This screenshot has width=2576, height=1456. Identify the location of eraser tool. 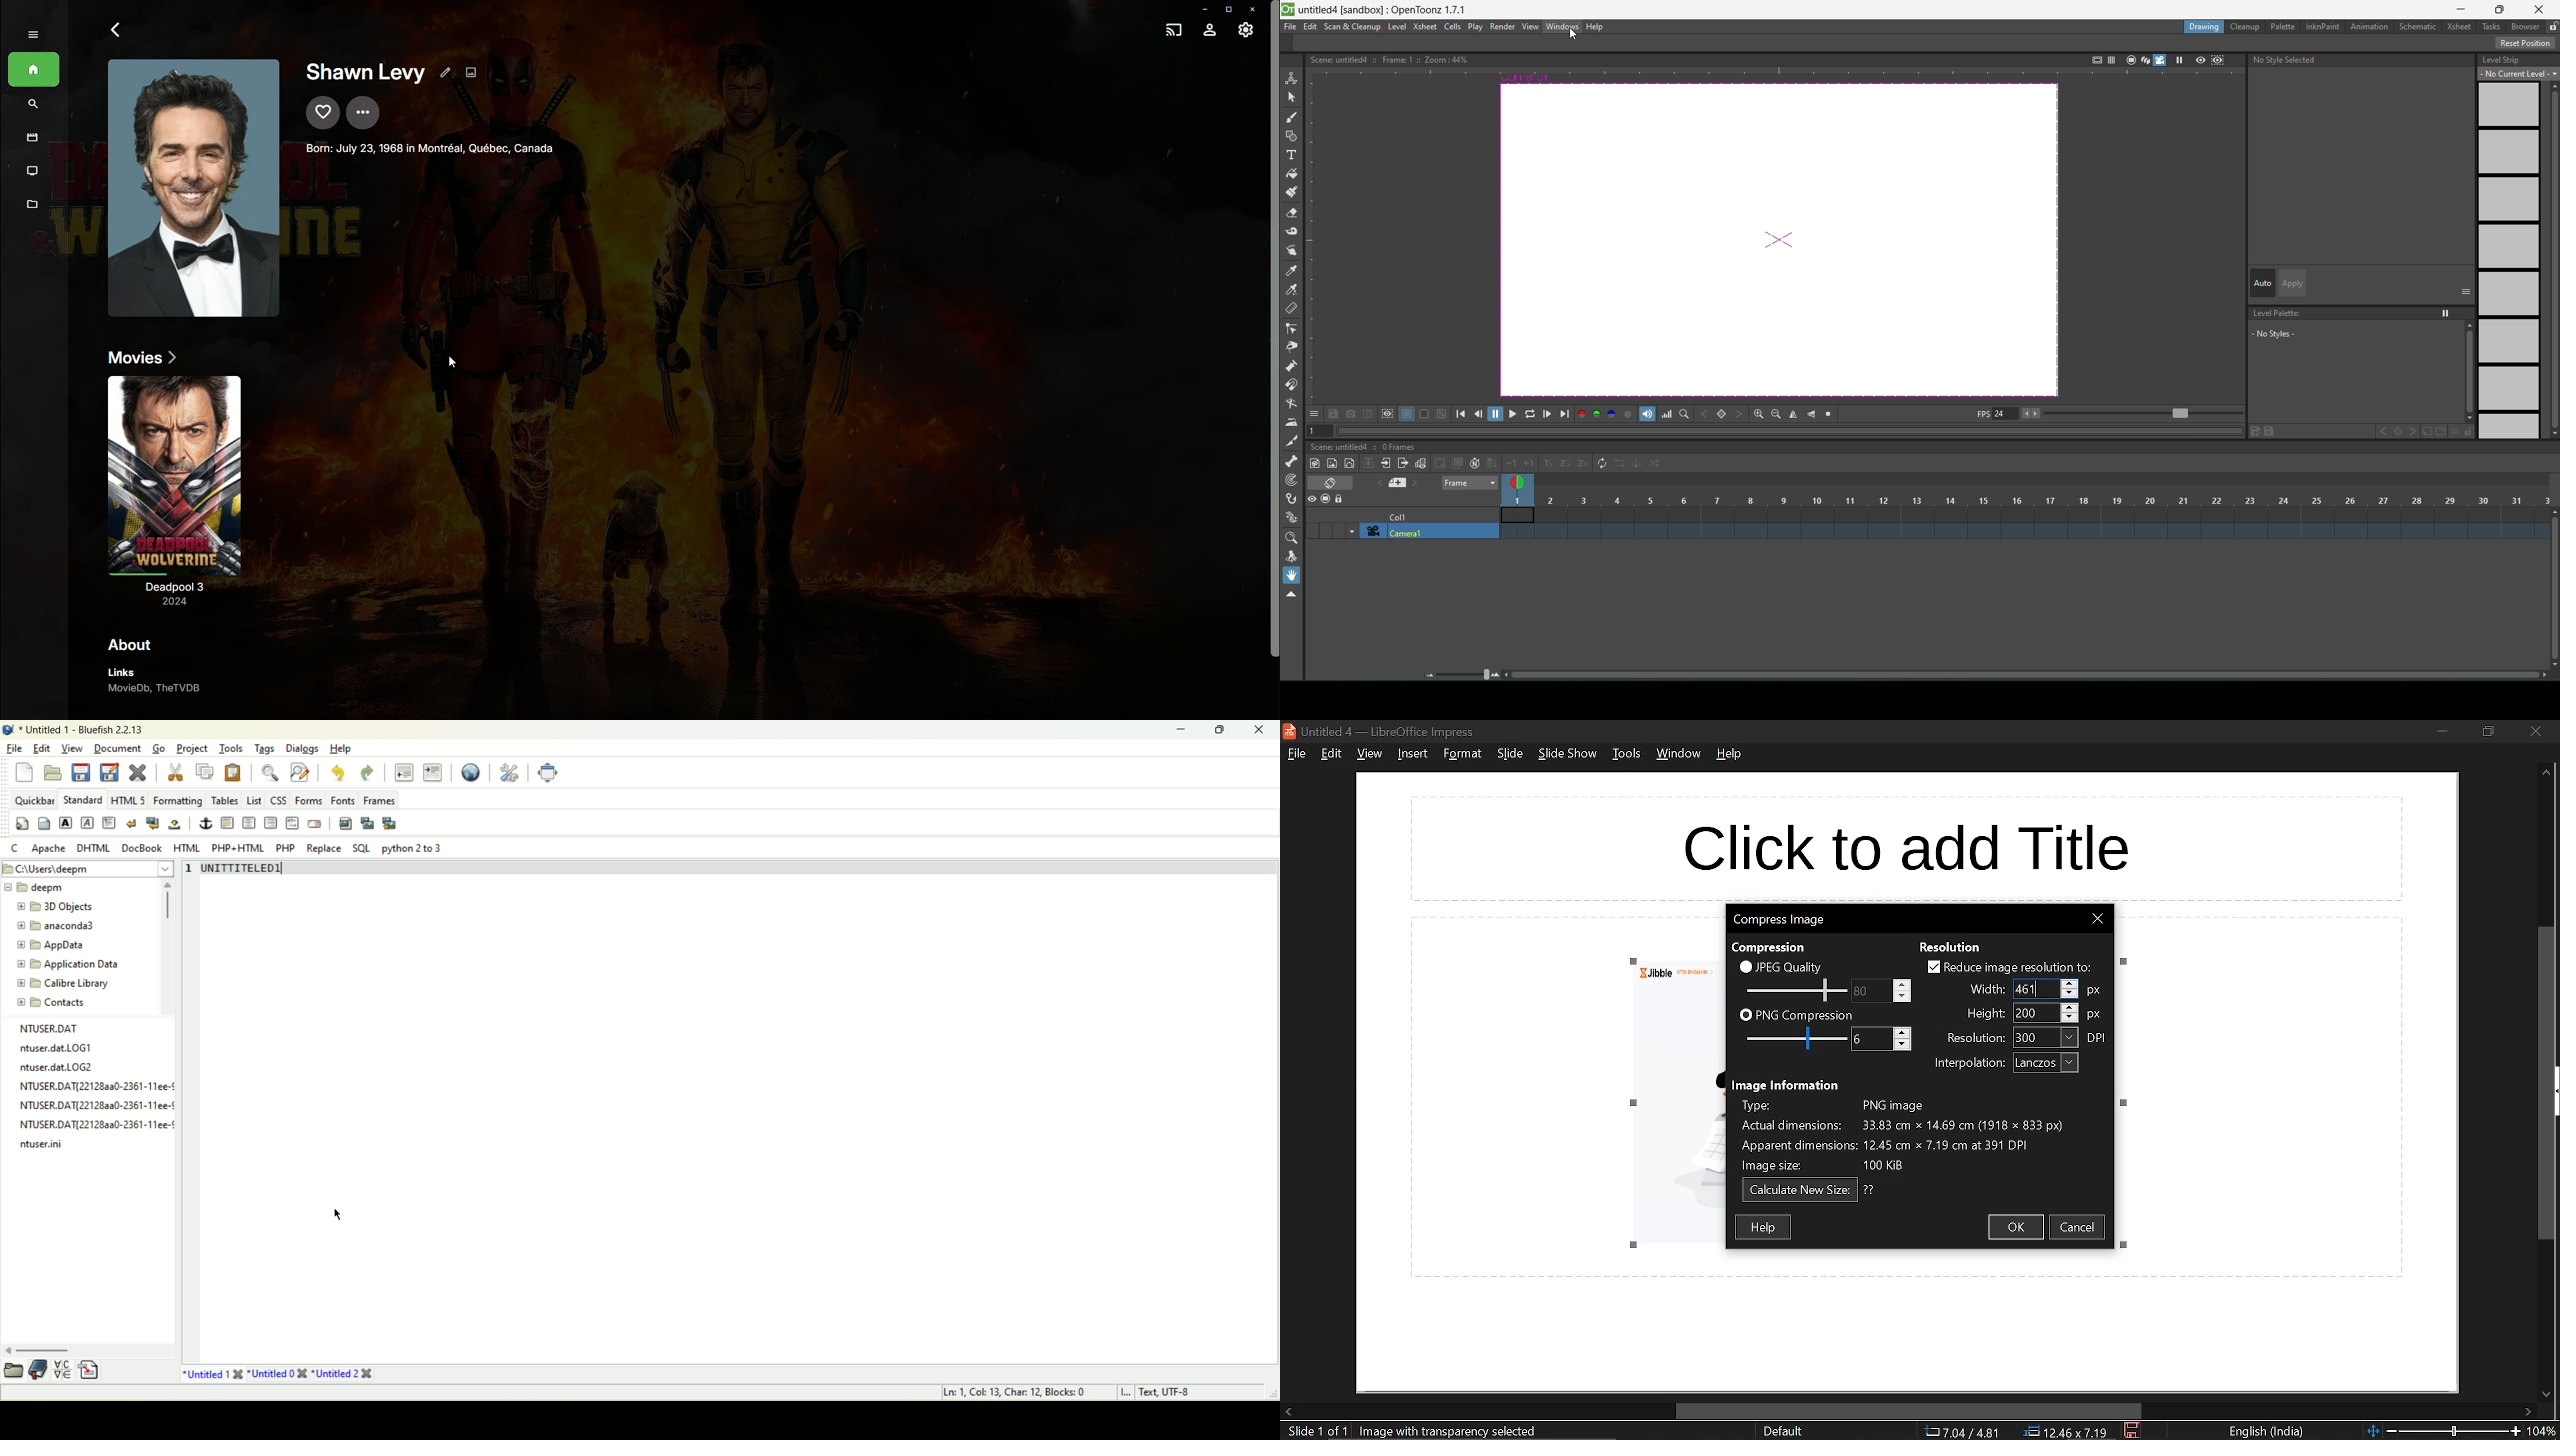
(1292, 214).